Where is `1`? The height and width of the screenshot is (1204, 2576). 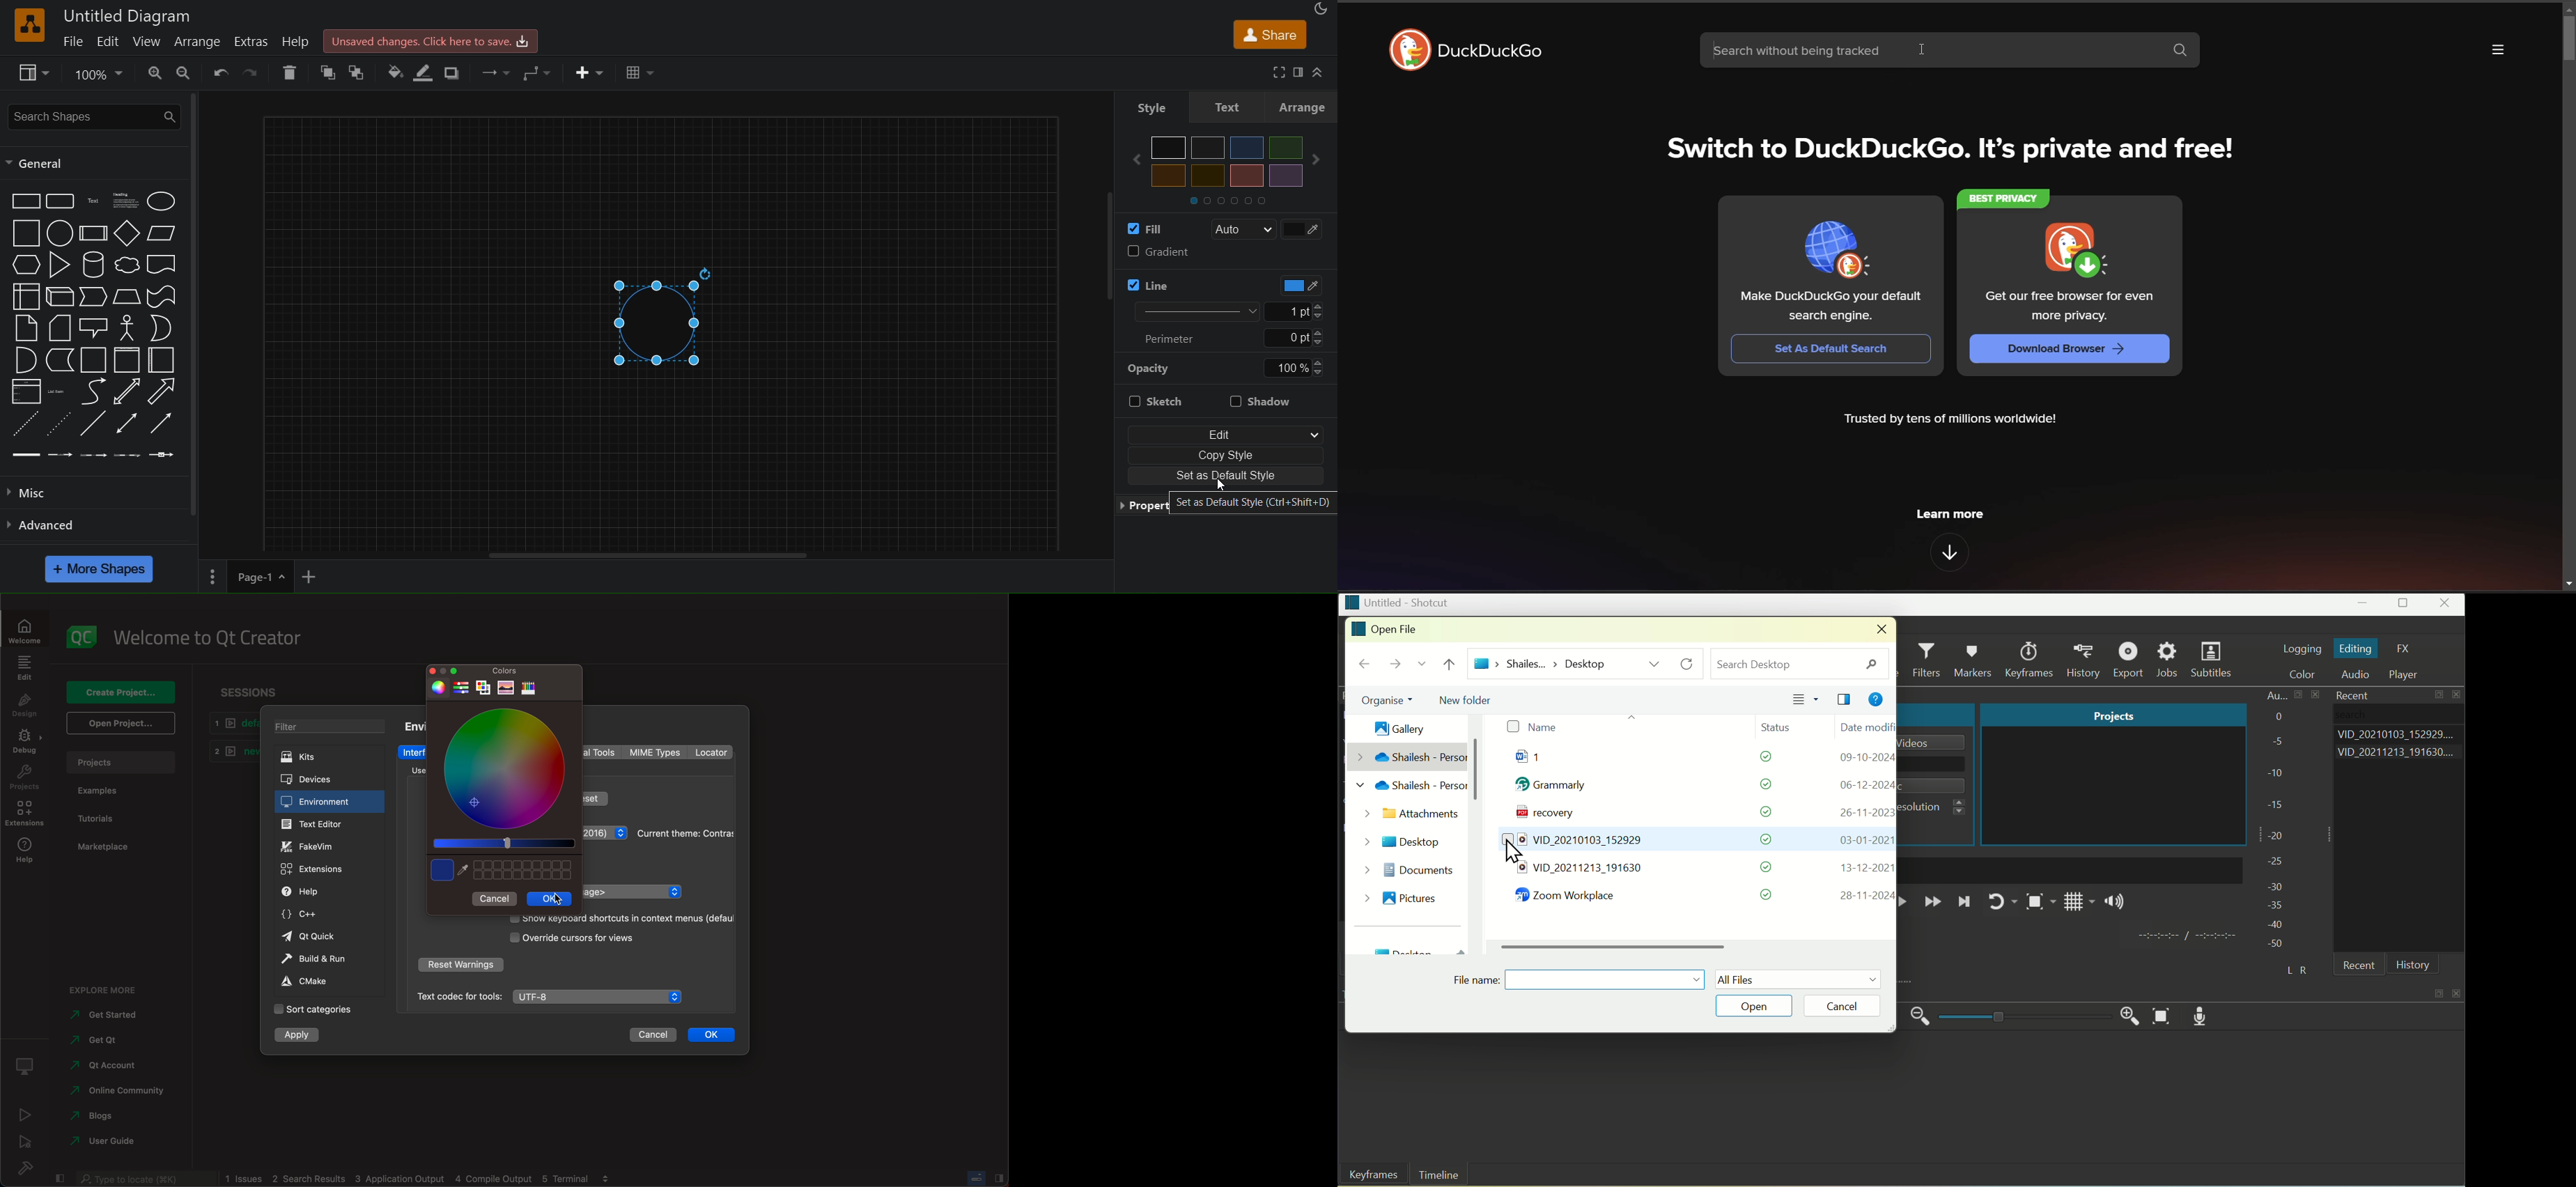
1 is located at coordinates (232, 723).